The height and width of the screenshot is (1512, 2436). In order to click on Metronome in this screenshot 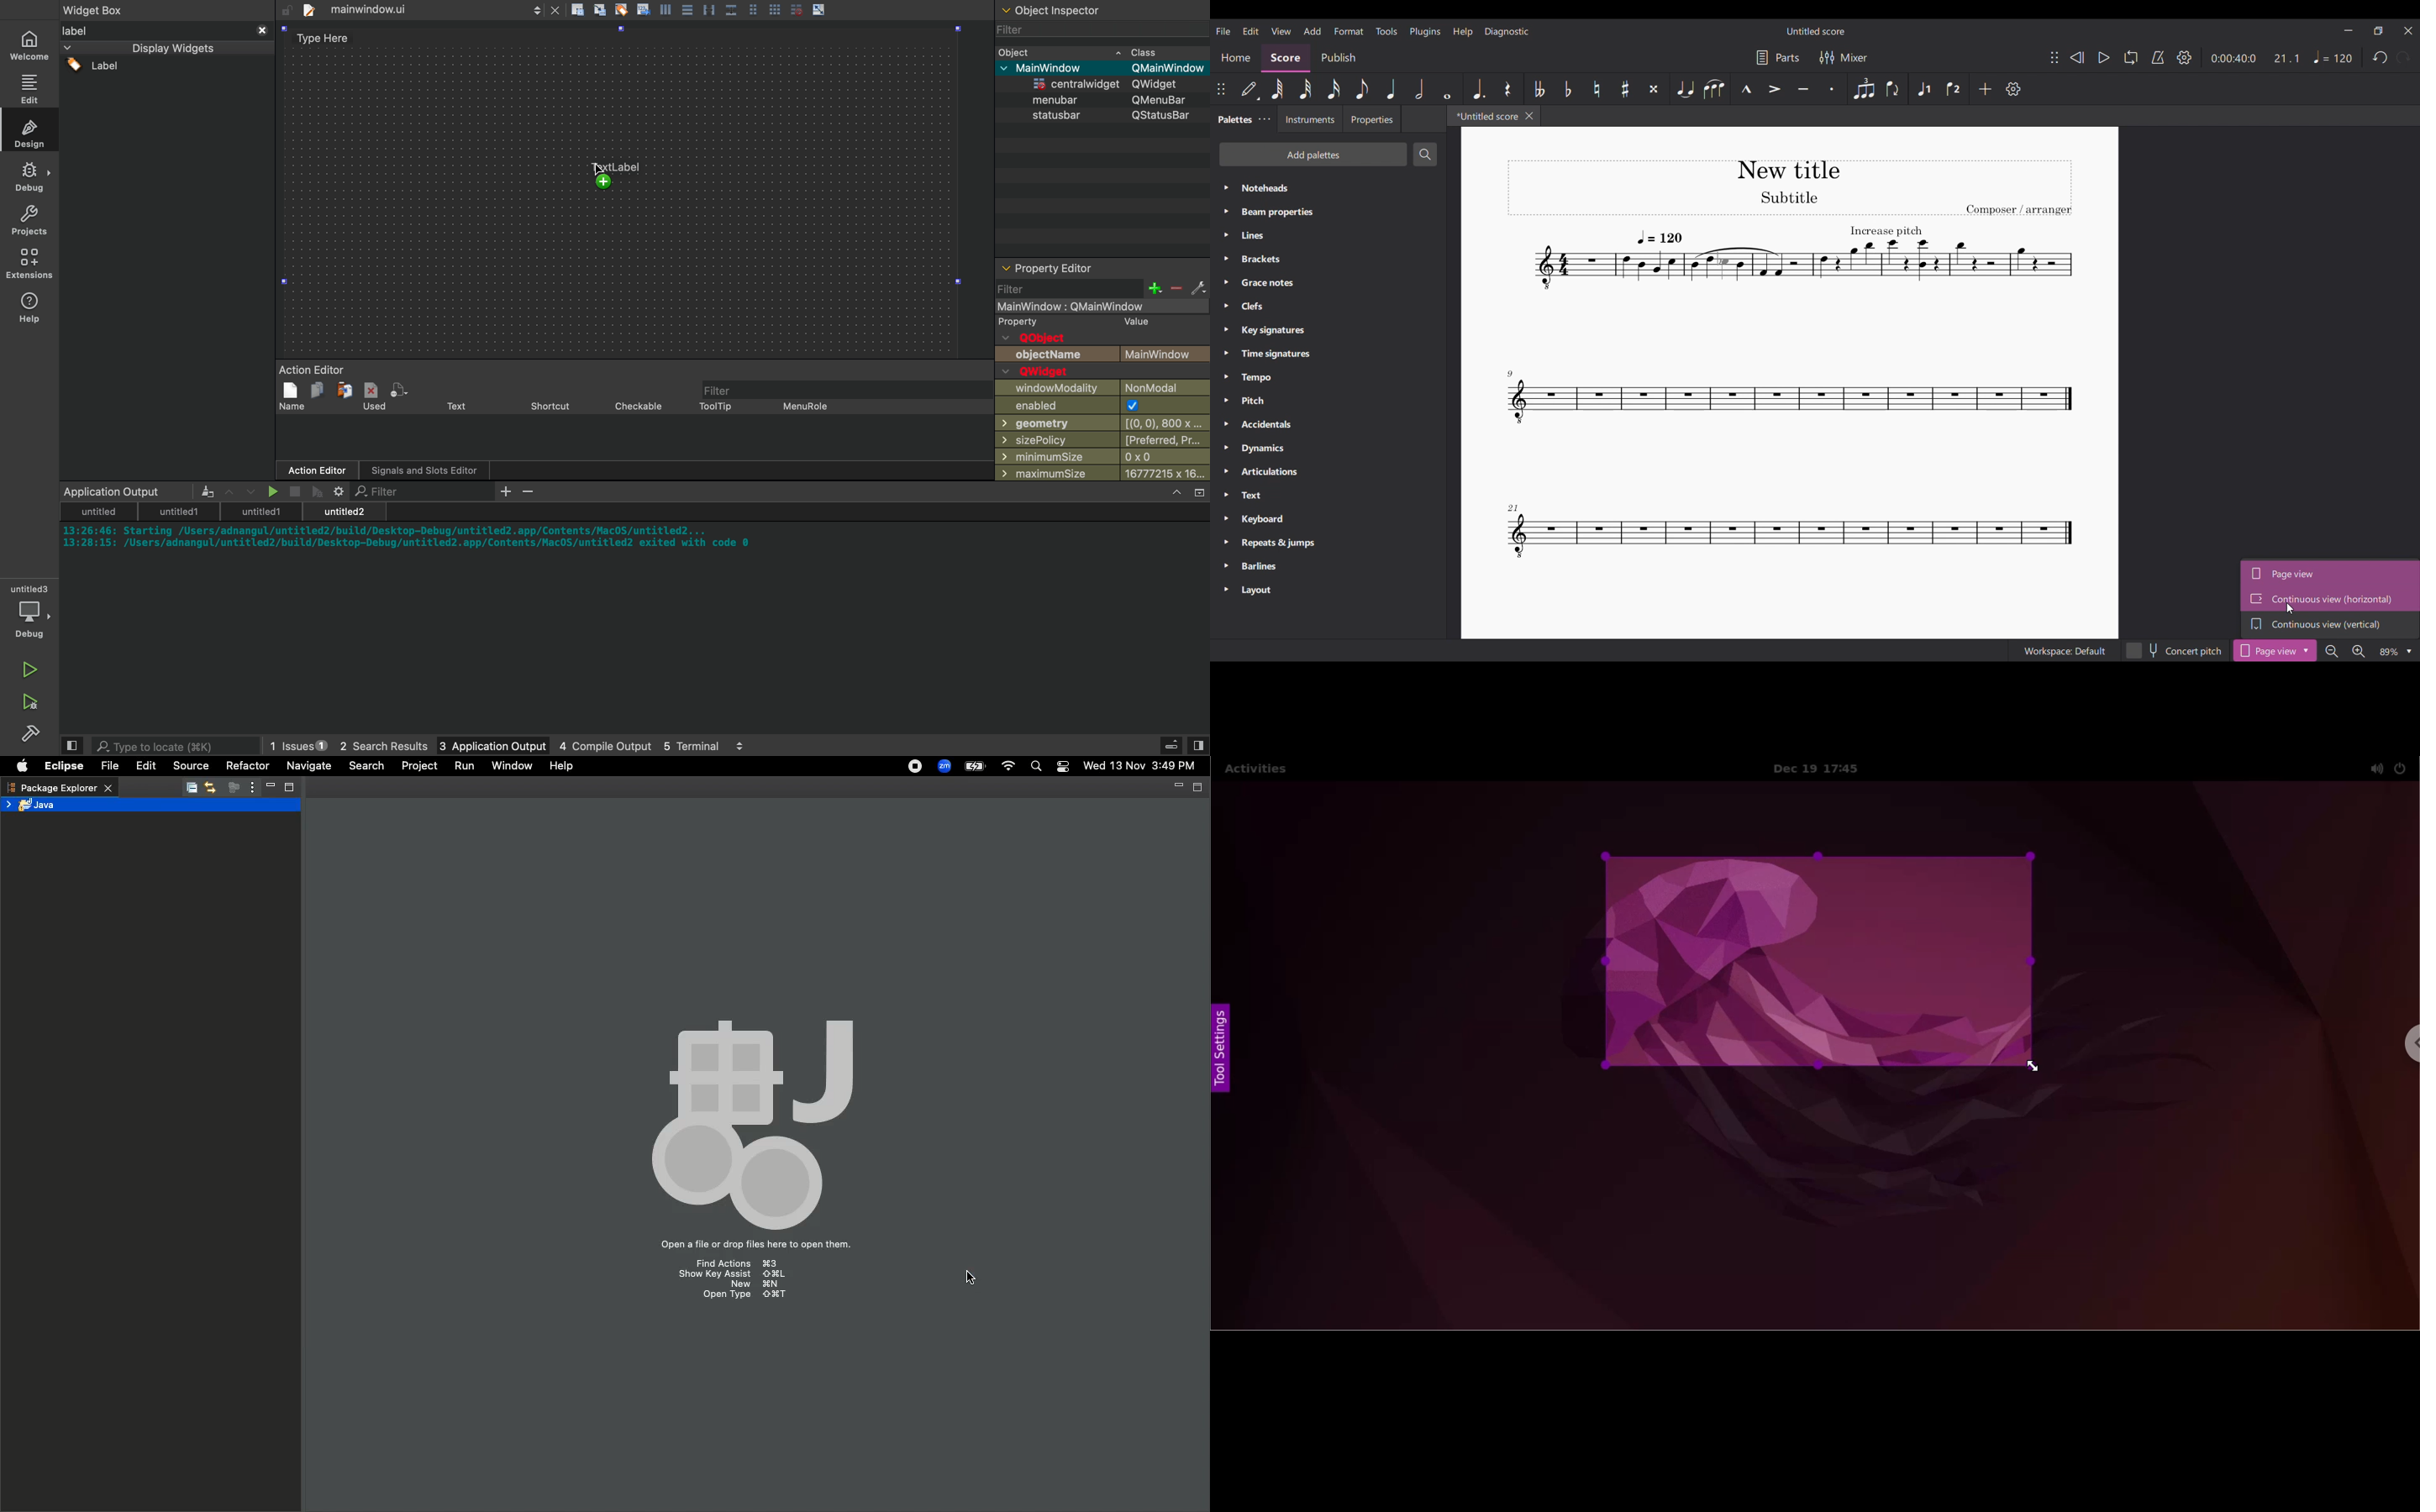, I will do `click(2158, 57)`.